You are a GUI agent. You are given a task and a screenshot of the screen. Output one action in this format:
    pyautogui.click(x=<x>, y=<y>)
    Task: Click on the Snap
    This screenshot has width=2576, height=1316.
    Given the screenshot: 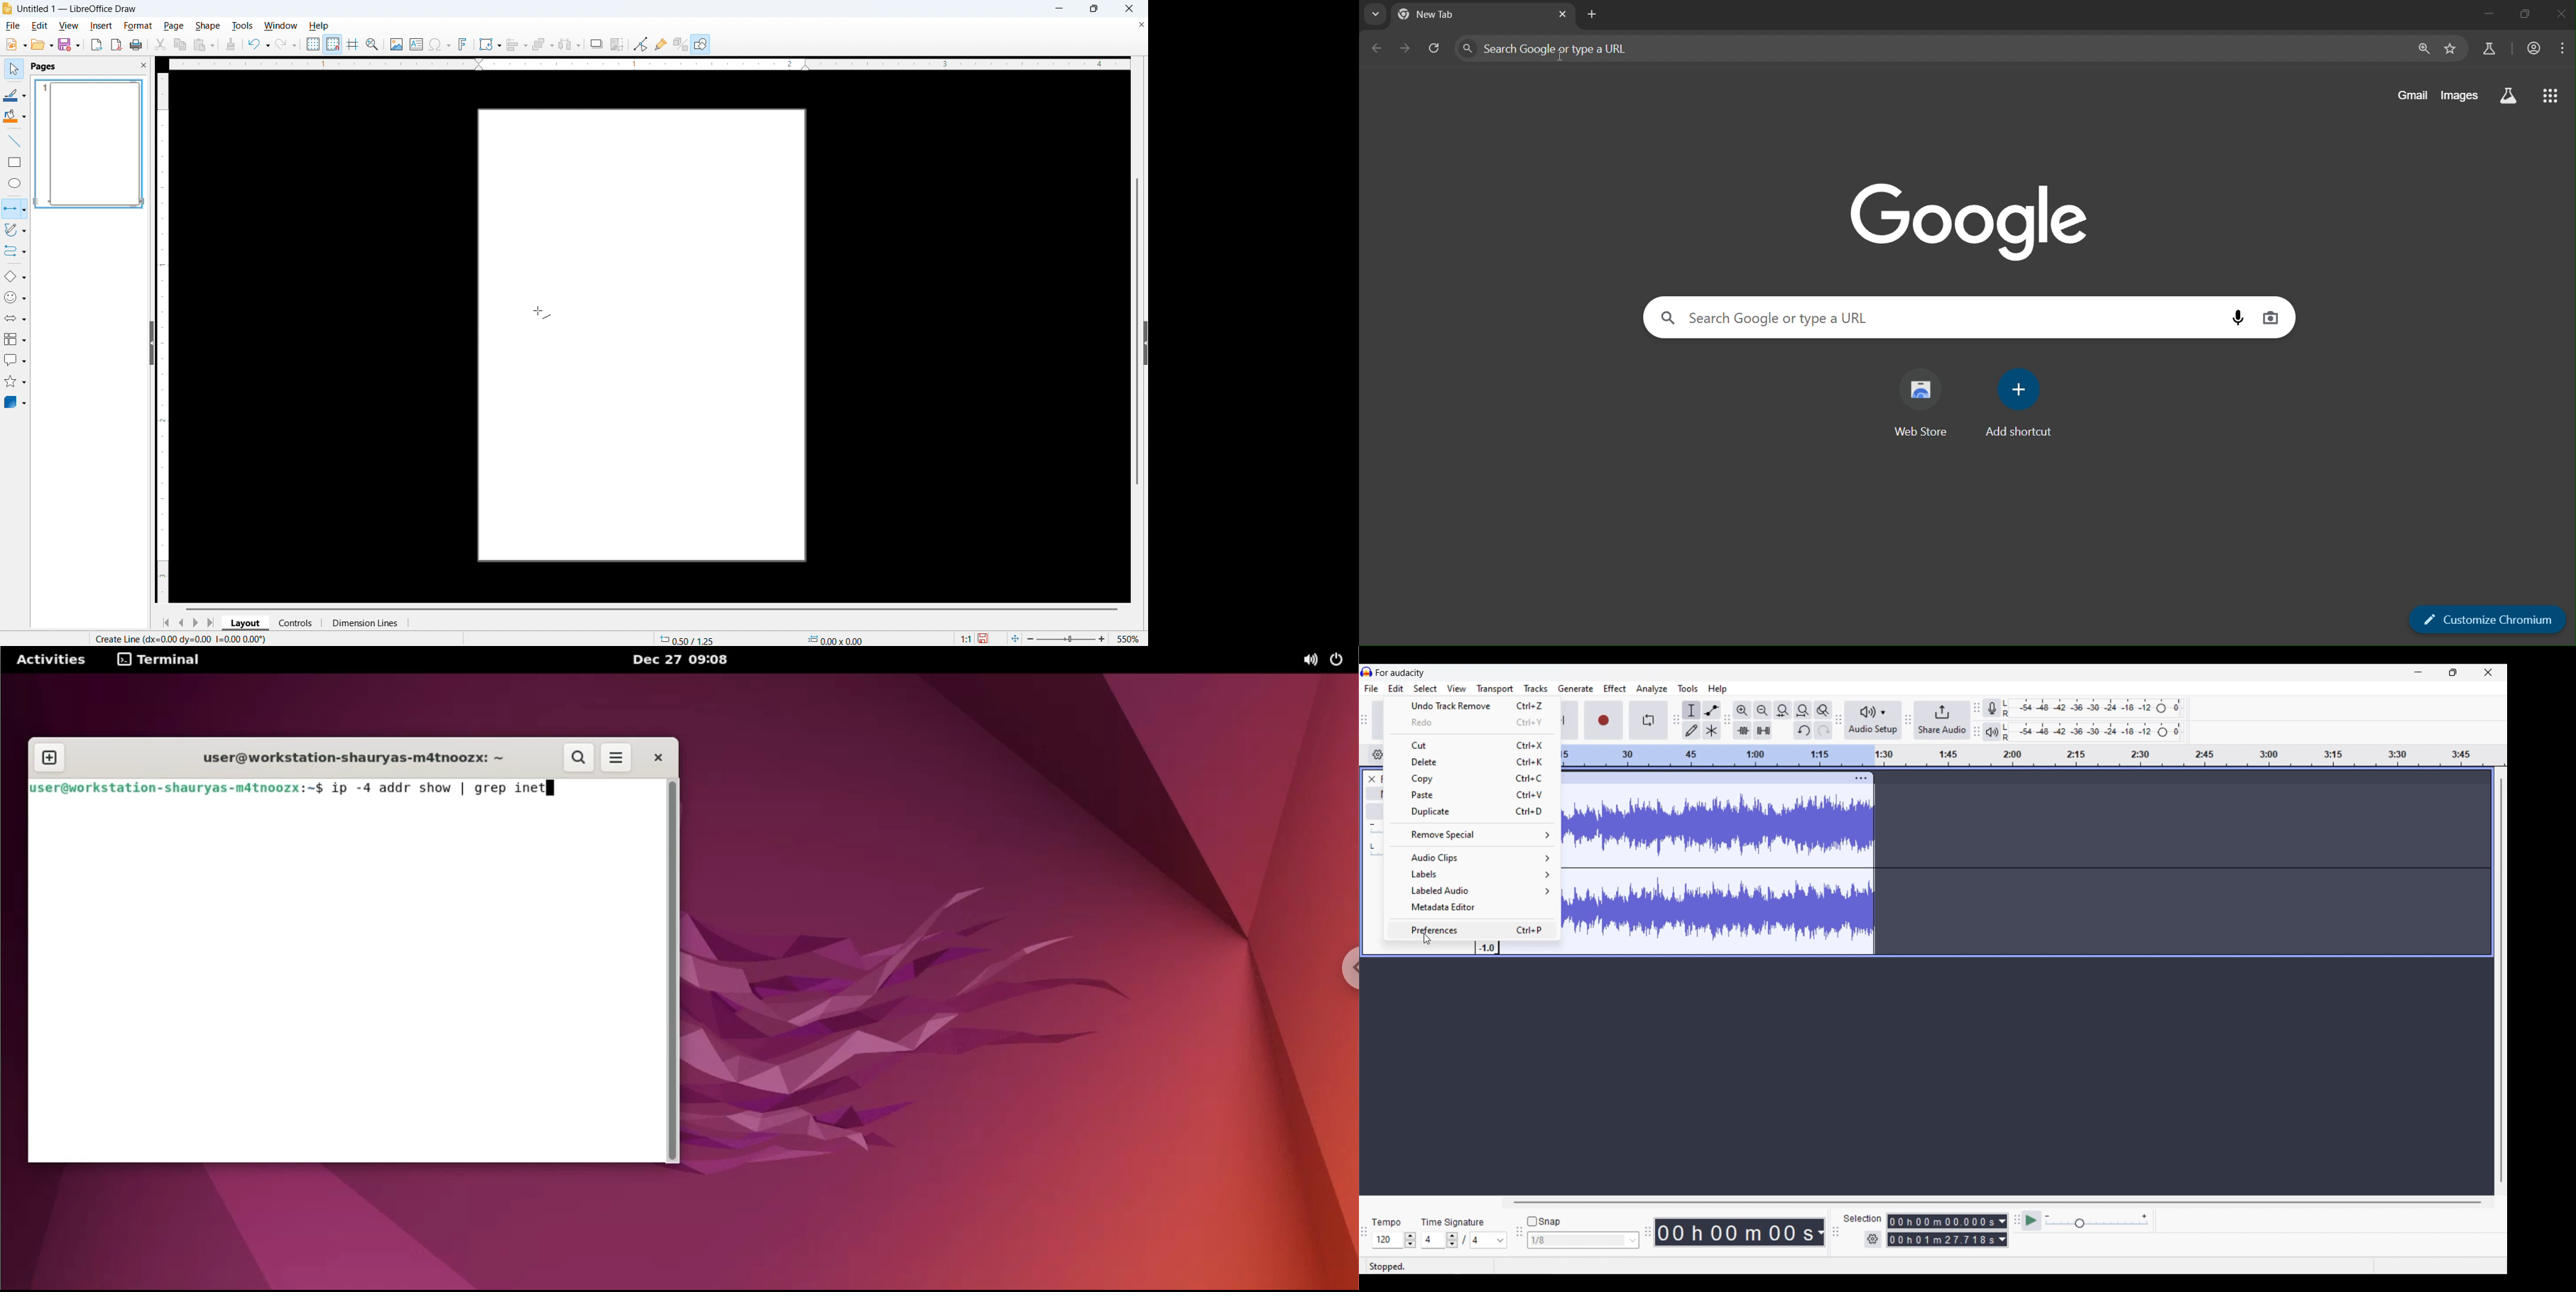 What is the action you would take?
    pyautogui.click(x=1544, y=1221)
    